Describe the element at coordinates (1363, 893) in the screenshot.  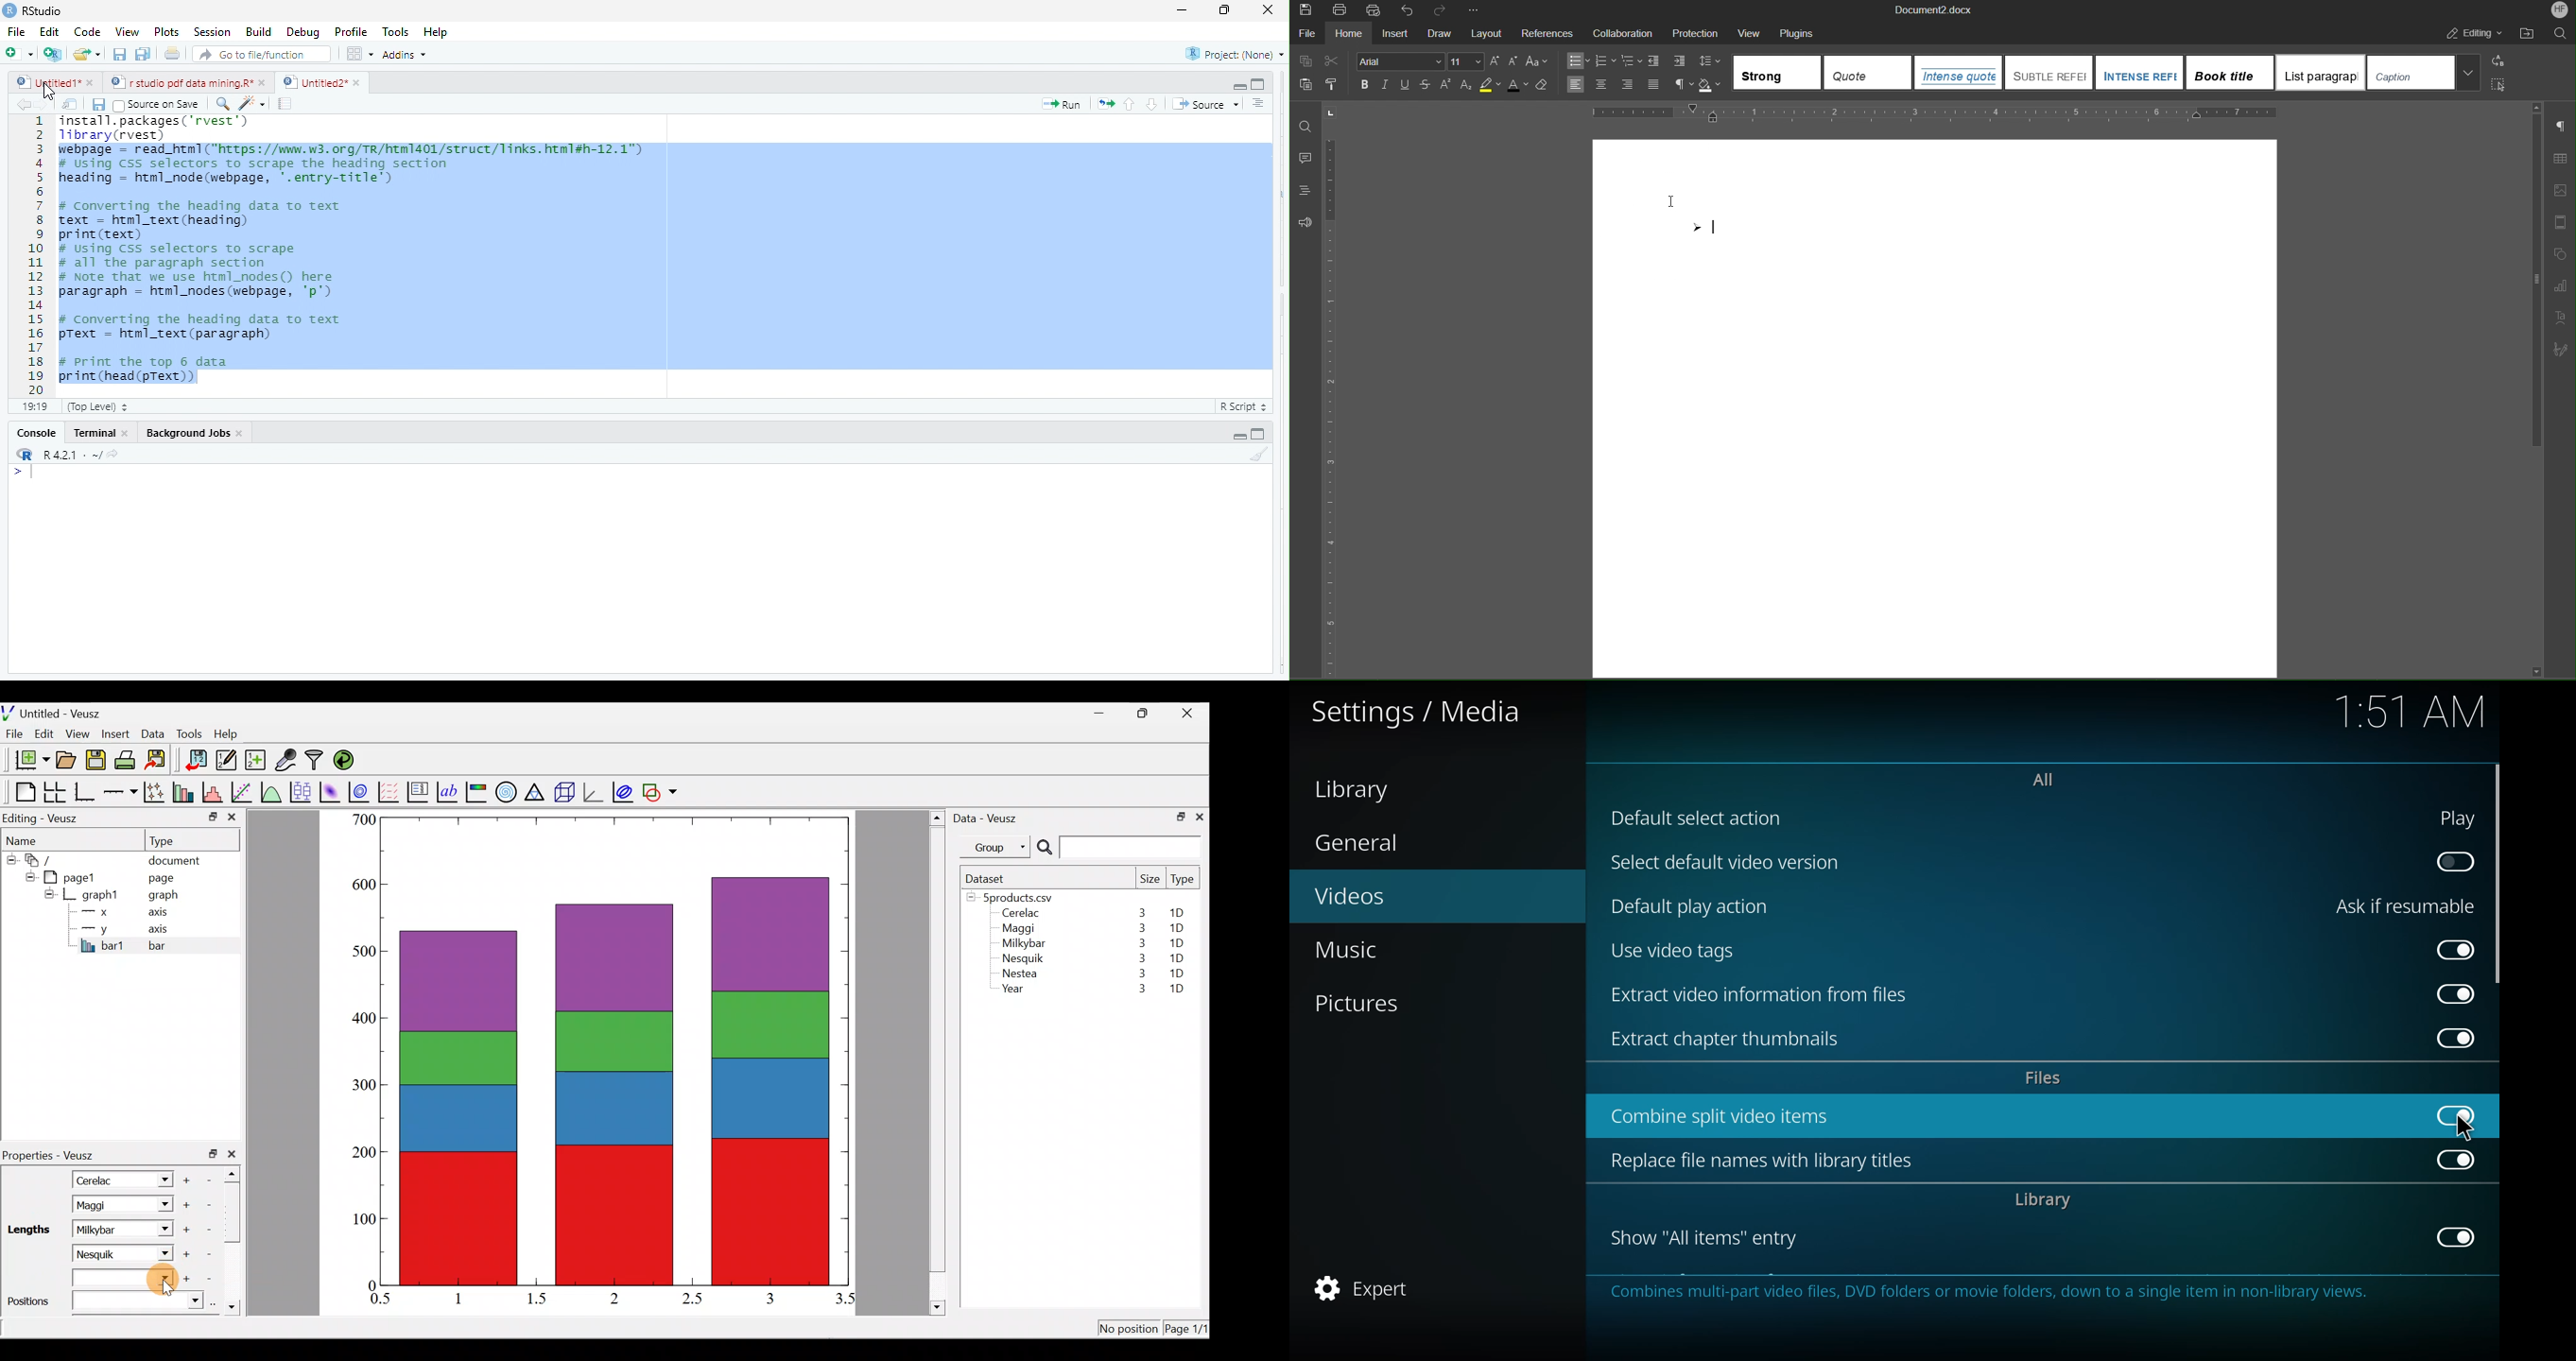
I see `videos` at that location.